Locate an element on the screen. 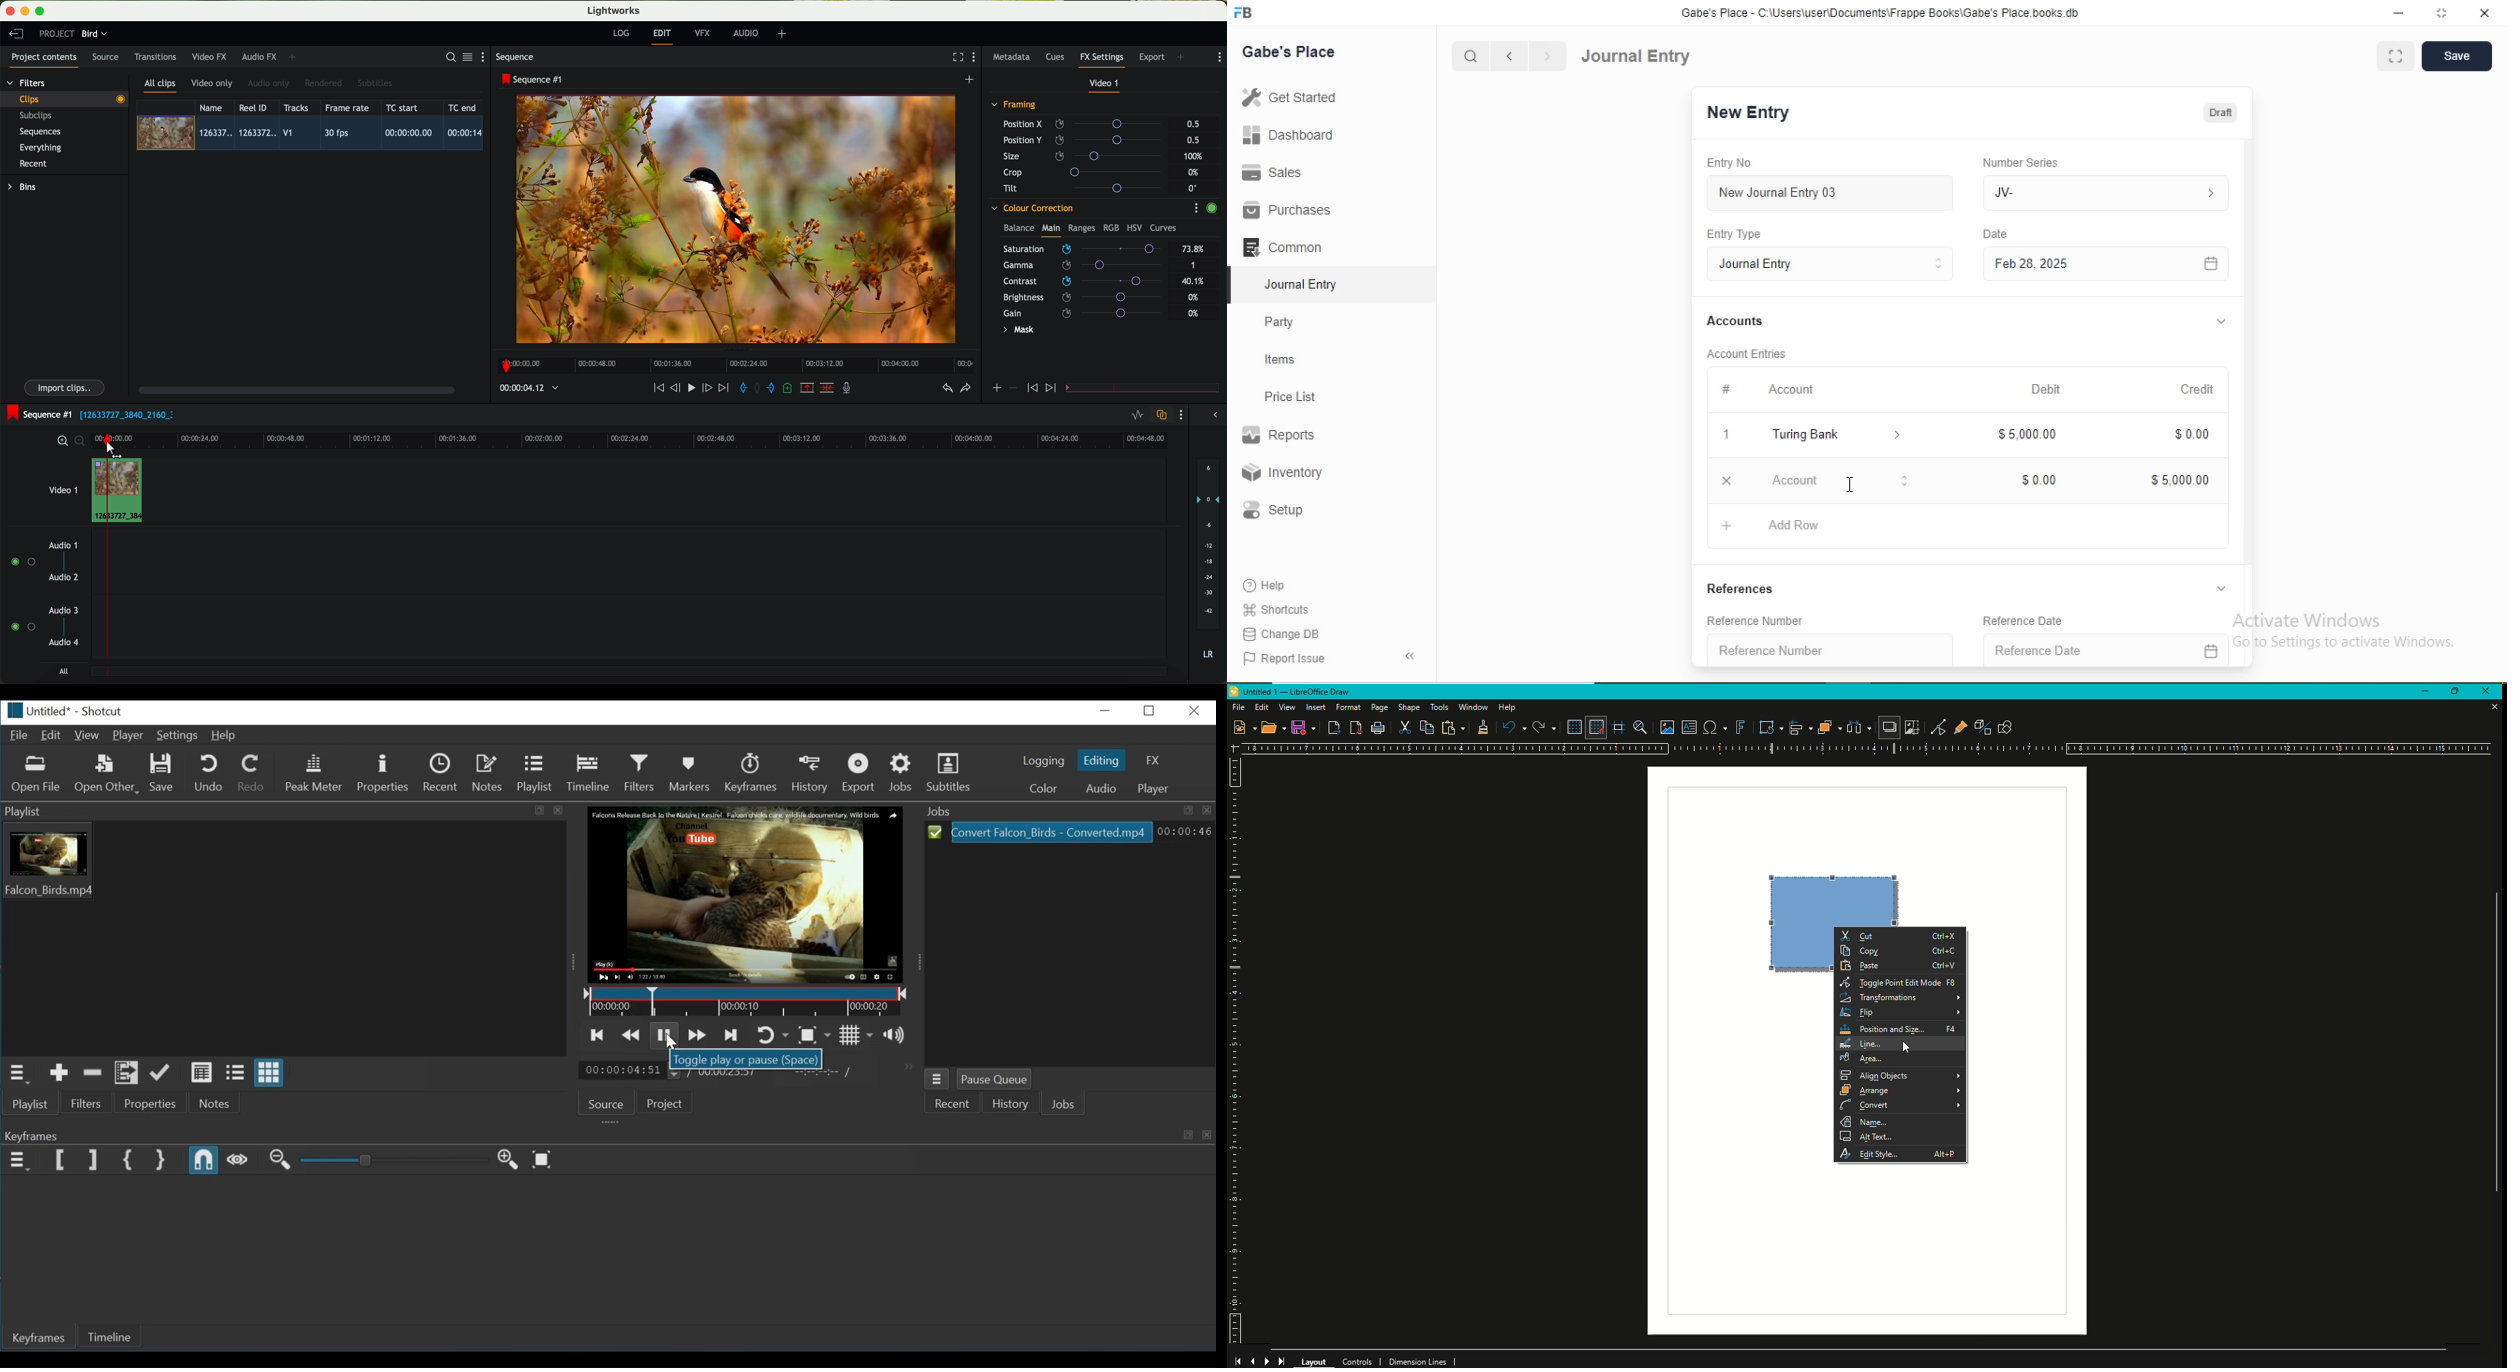  Show the volume control is located at coordinates (895, 1035).